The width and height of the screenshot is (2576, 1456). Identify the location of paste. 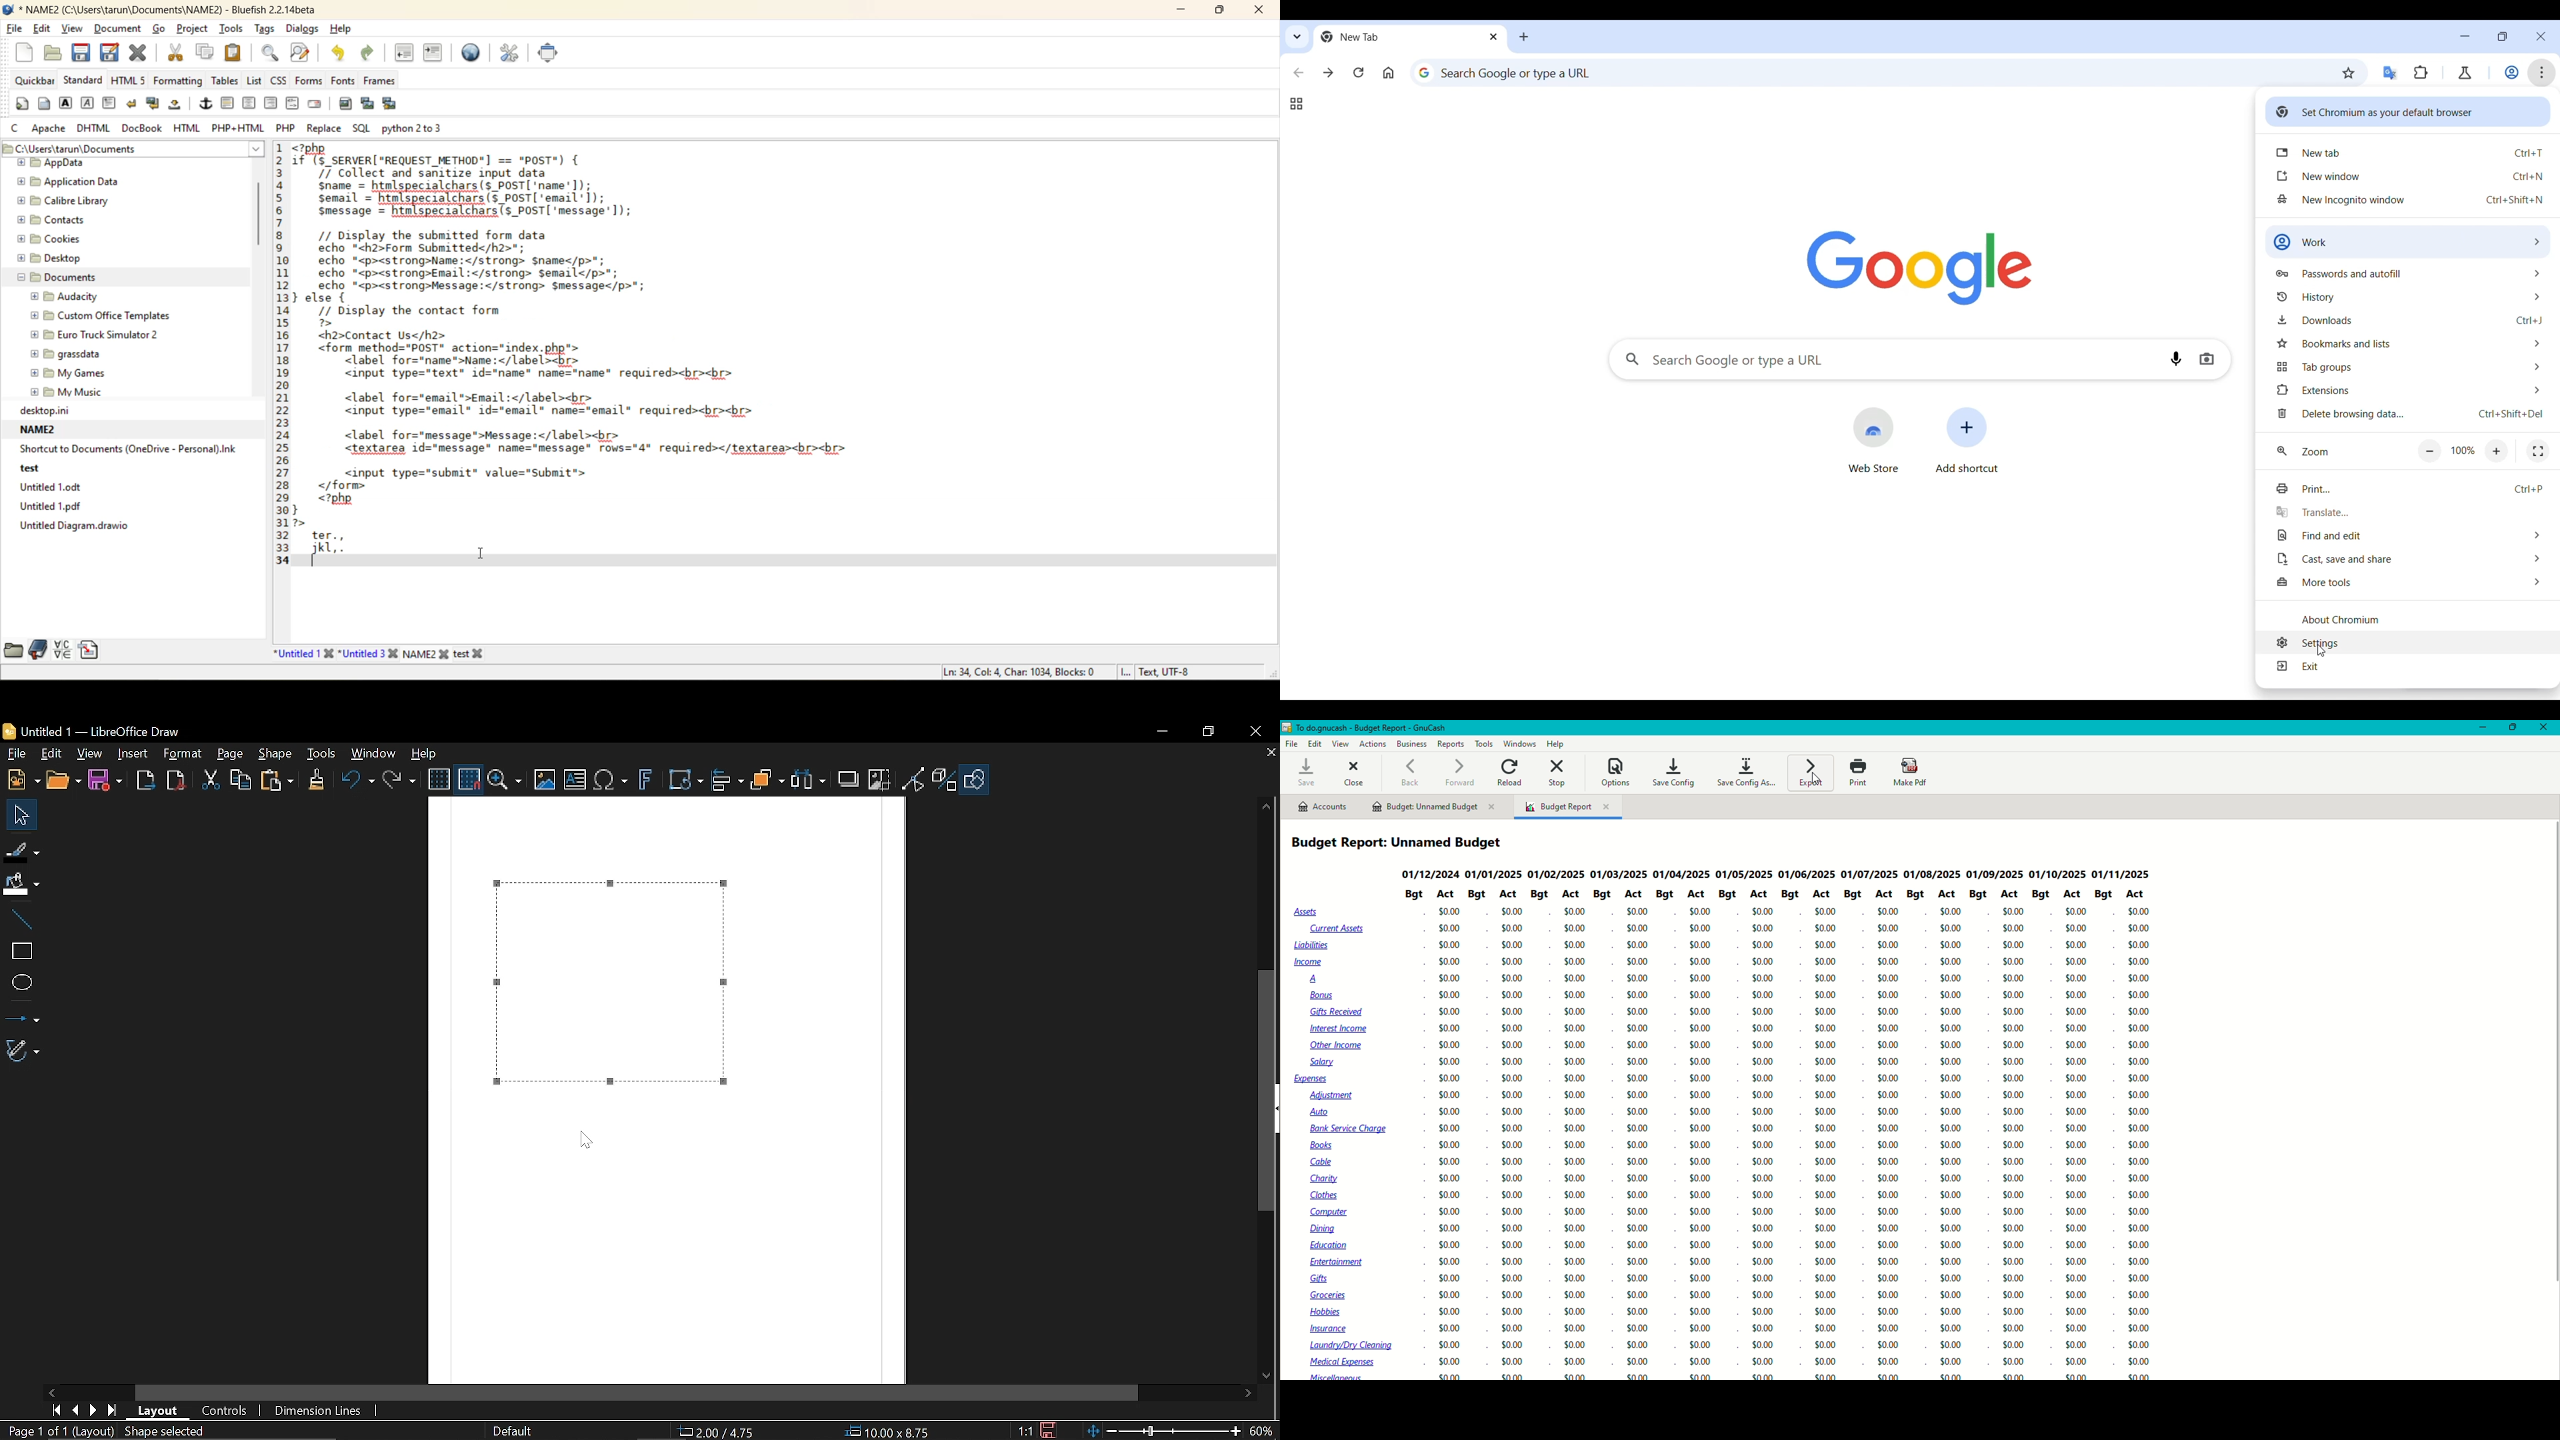
(278, 780).